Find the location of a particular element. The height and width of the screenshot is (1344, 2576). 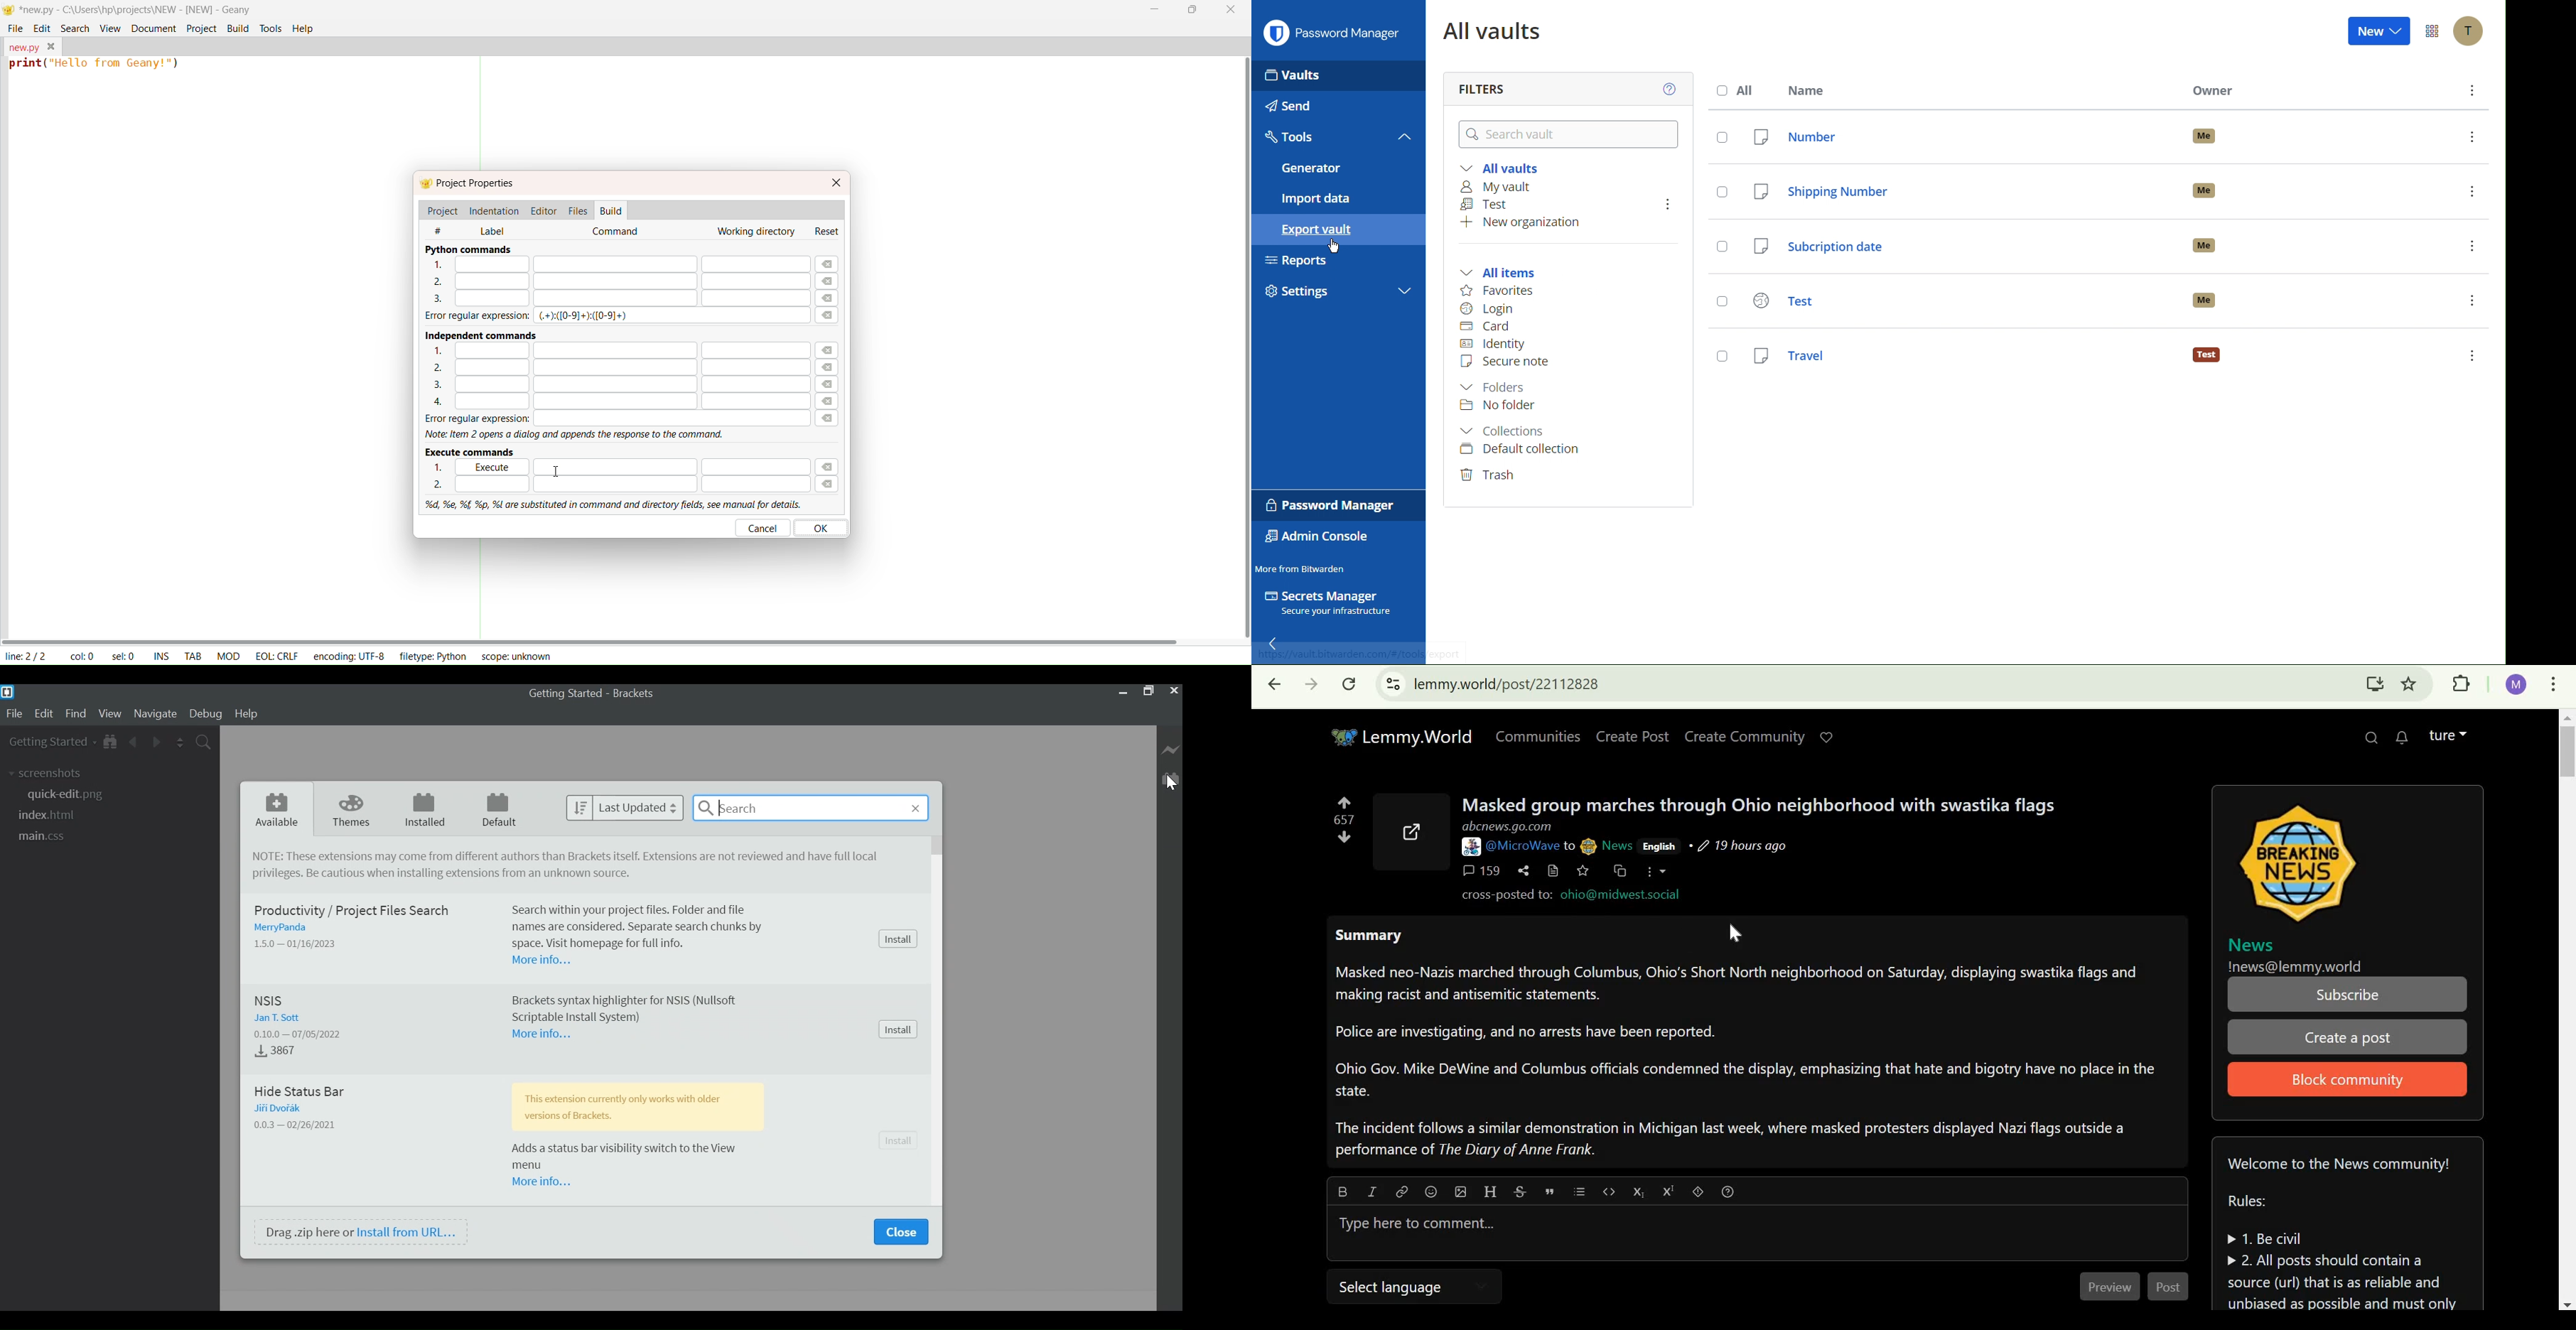

abcnews.go.com is located at coordinates (1507, 827).